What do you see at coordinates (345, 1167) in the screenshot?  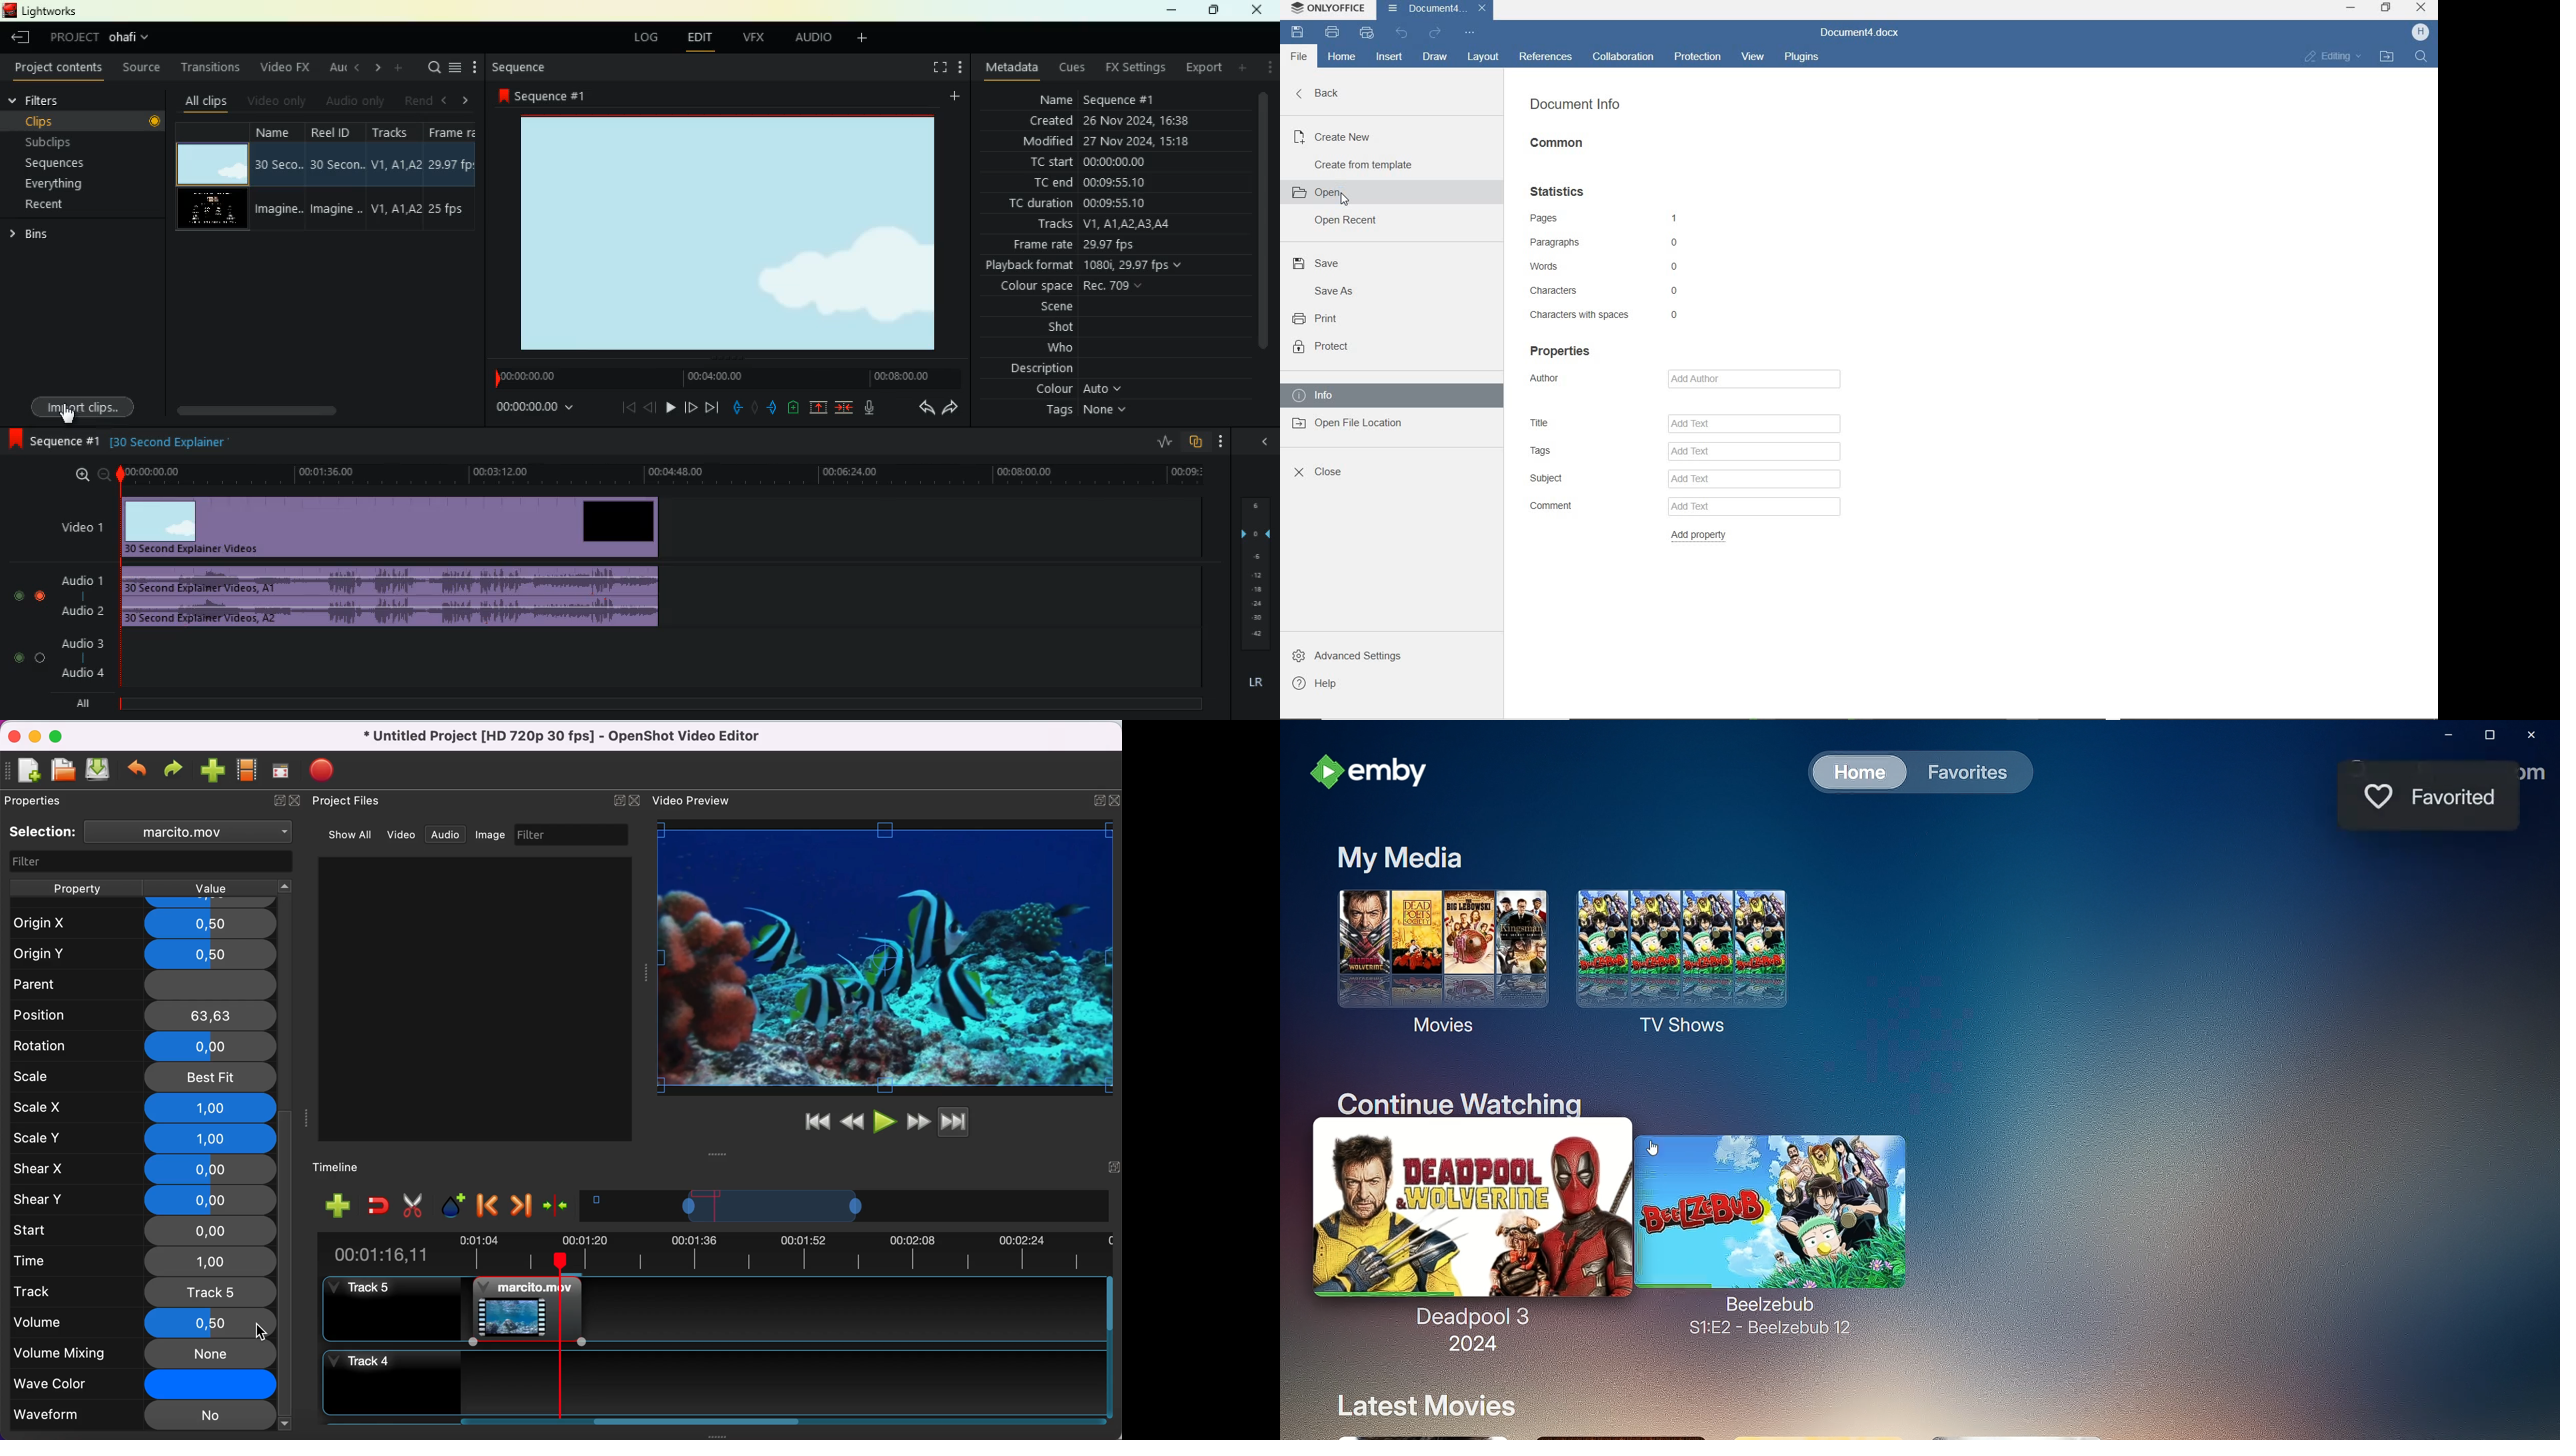 I see `timelime` at bounding box center [345, 1167].